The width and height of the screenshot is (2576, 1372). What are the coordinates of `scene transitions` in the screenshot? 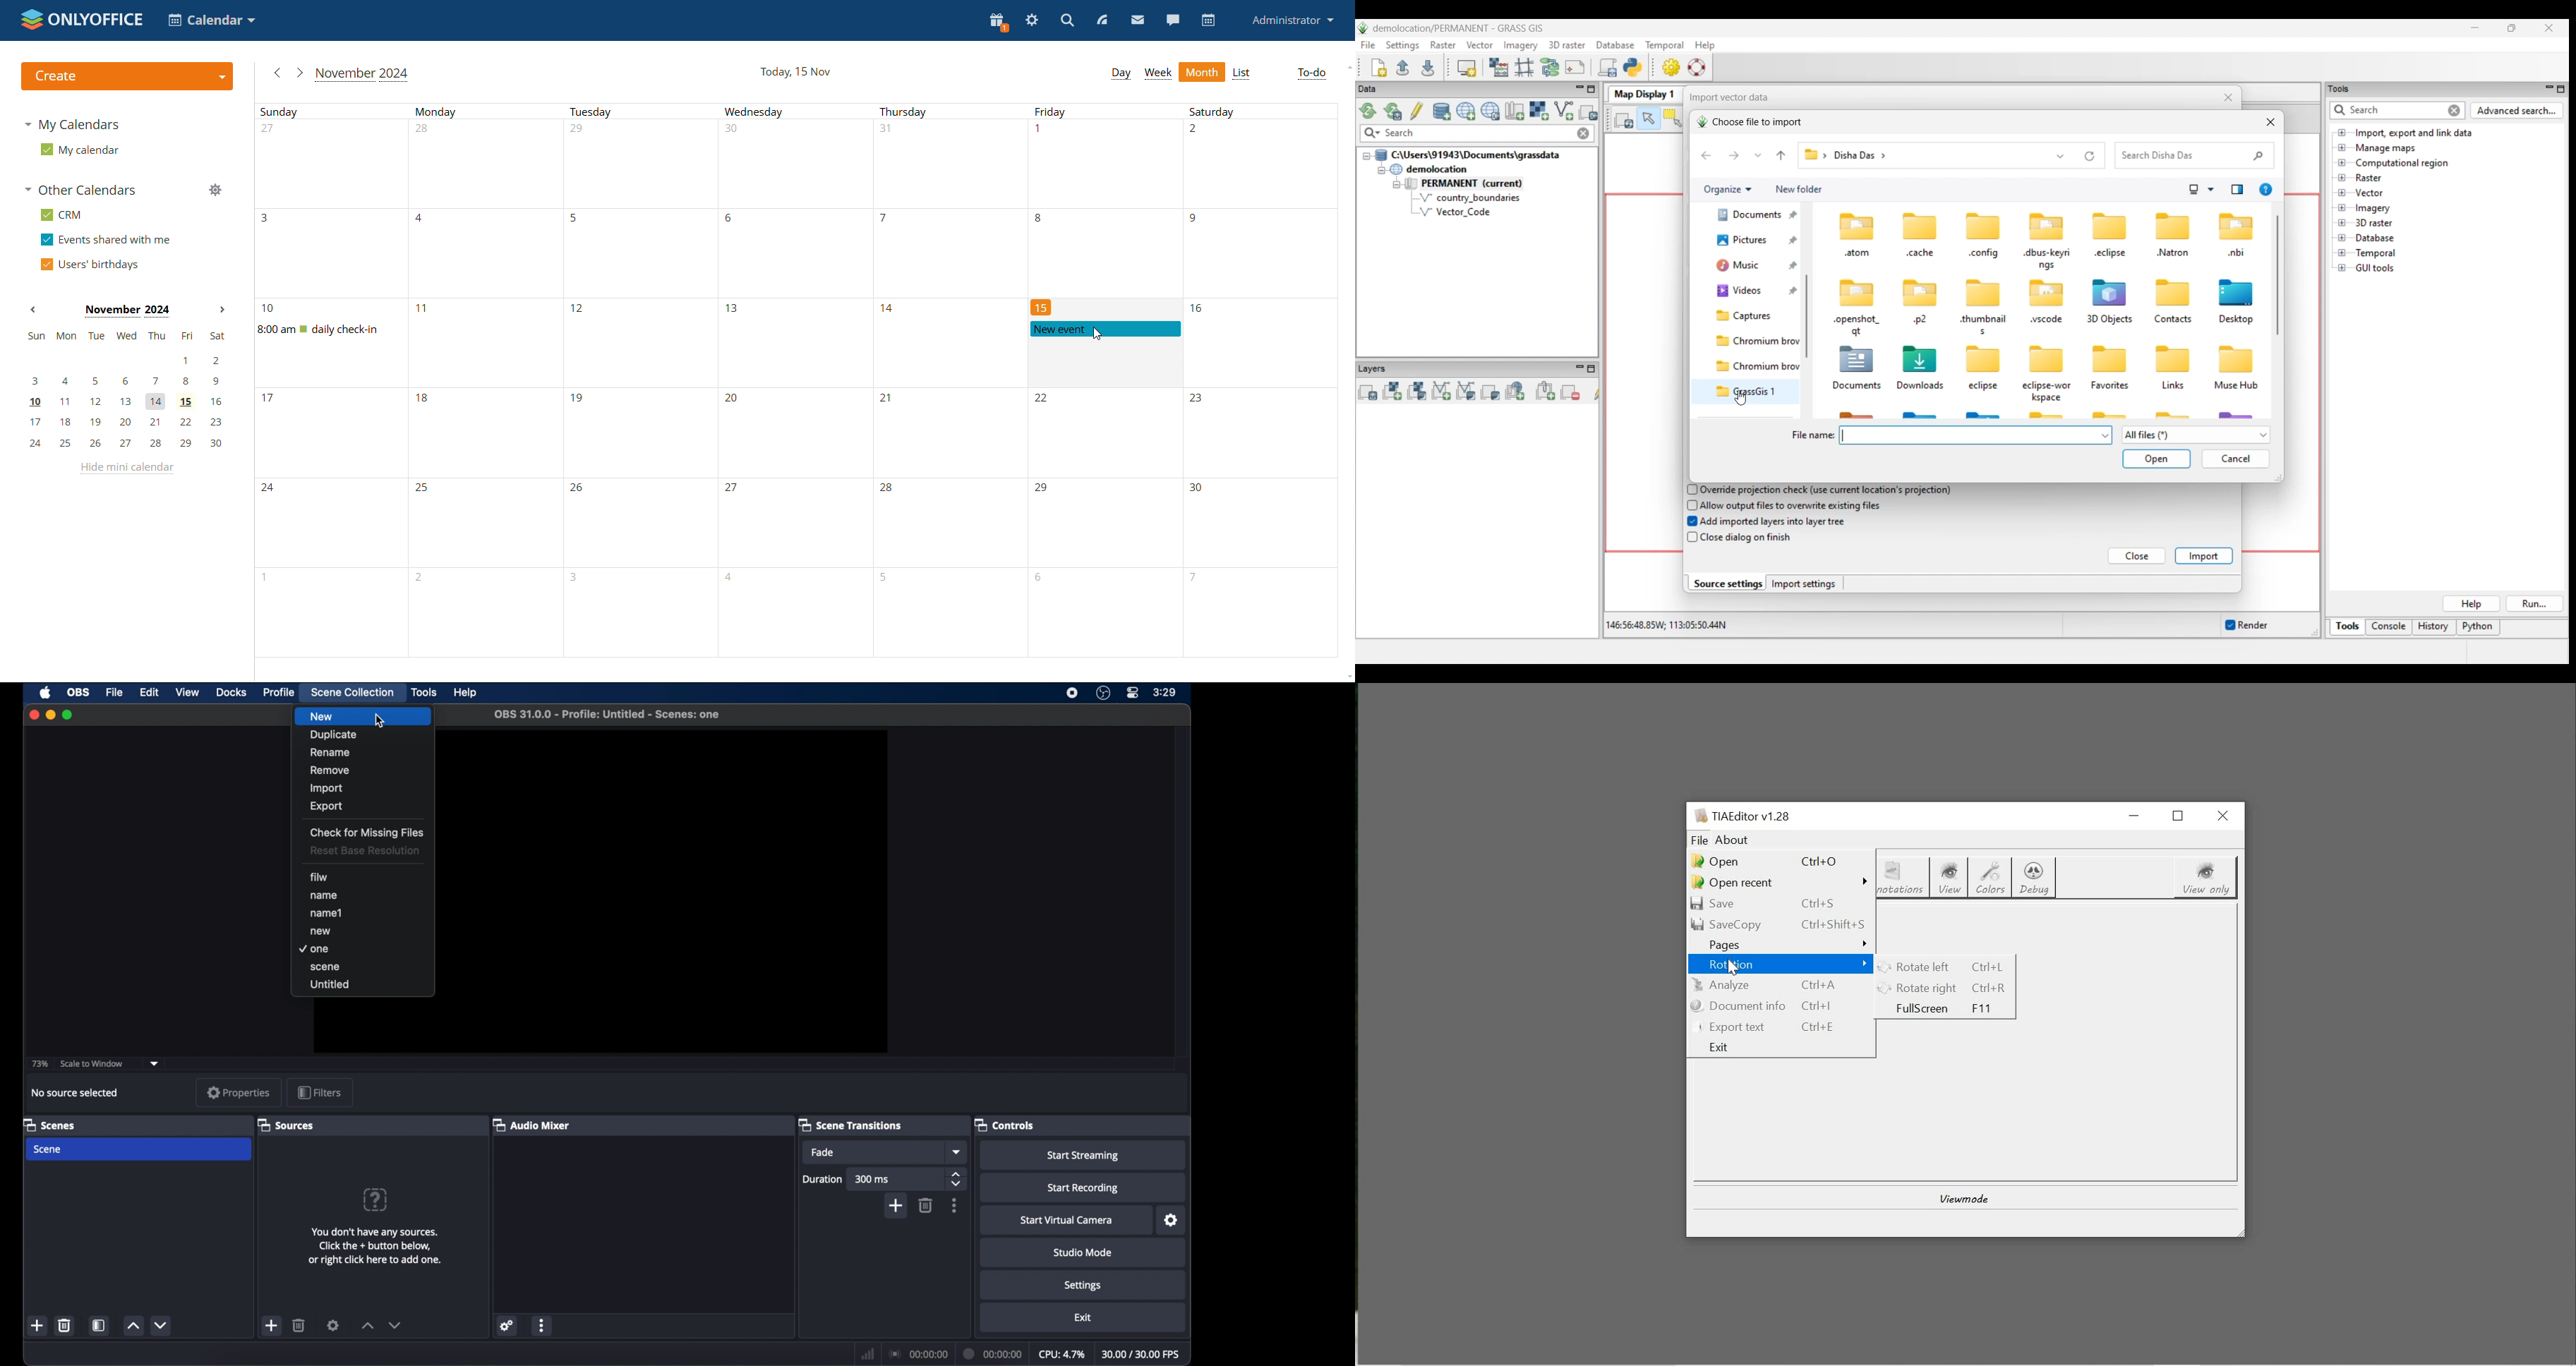 It's located at (850, 1125).